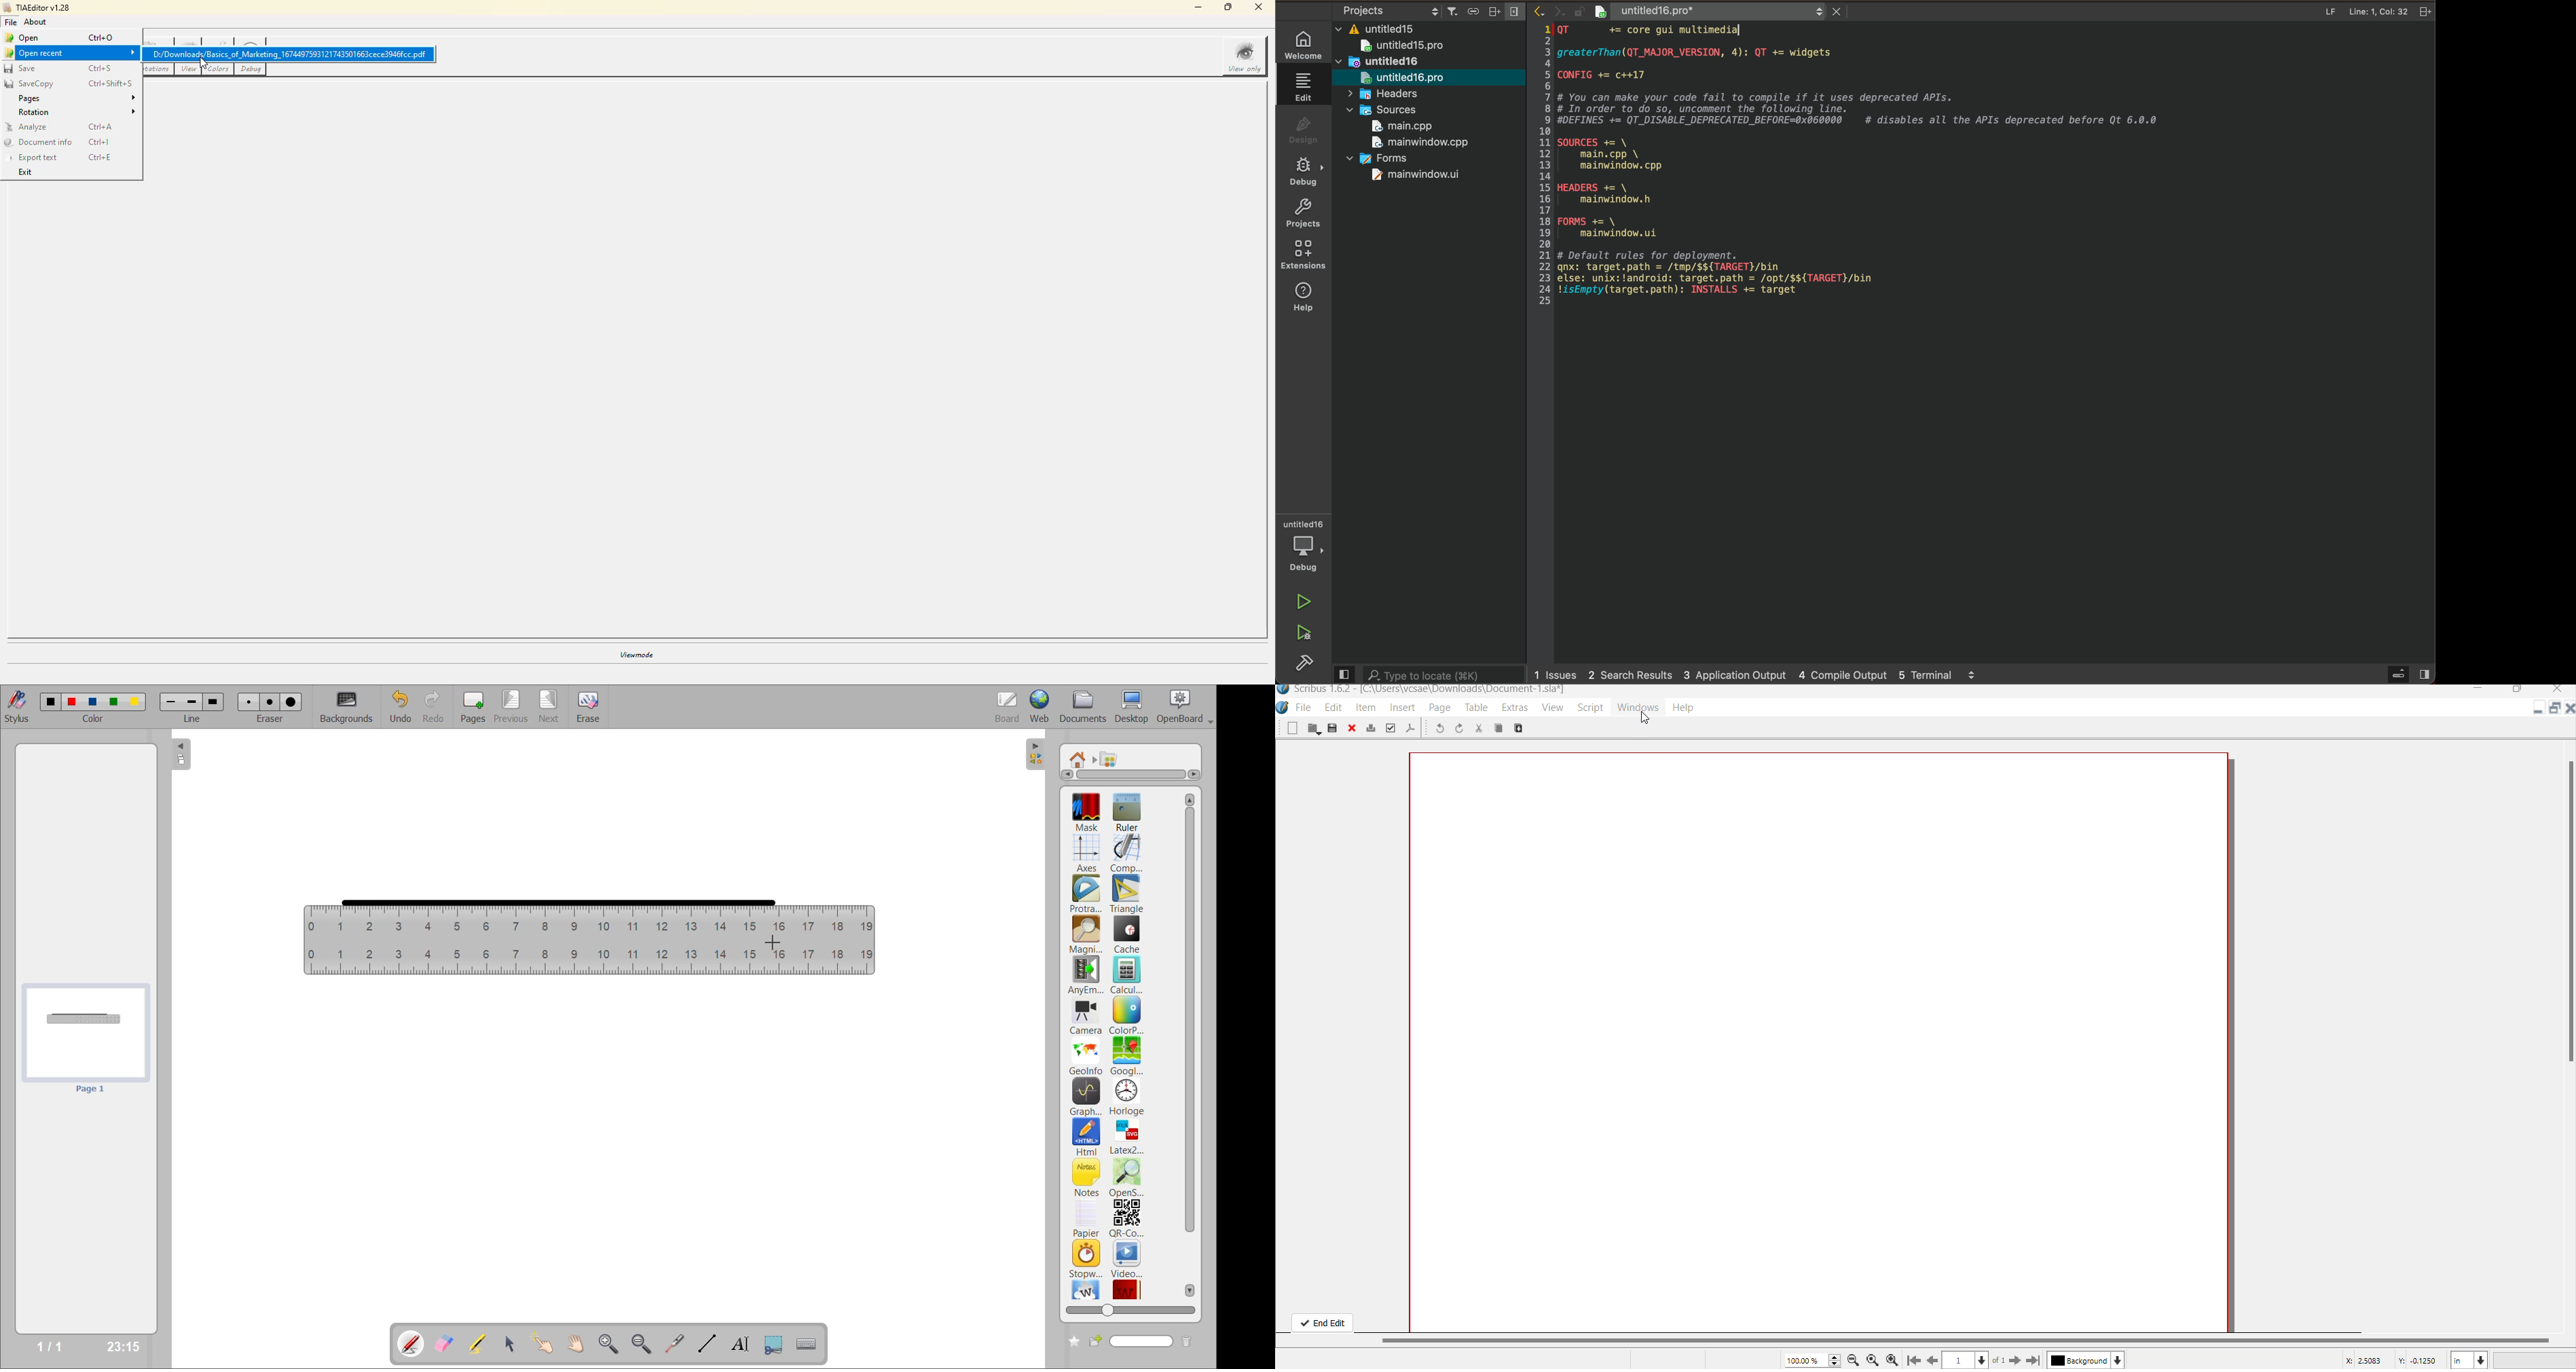  I want to click on help, so click(1689, 709).